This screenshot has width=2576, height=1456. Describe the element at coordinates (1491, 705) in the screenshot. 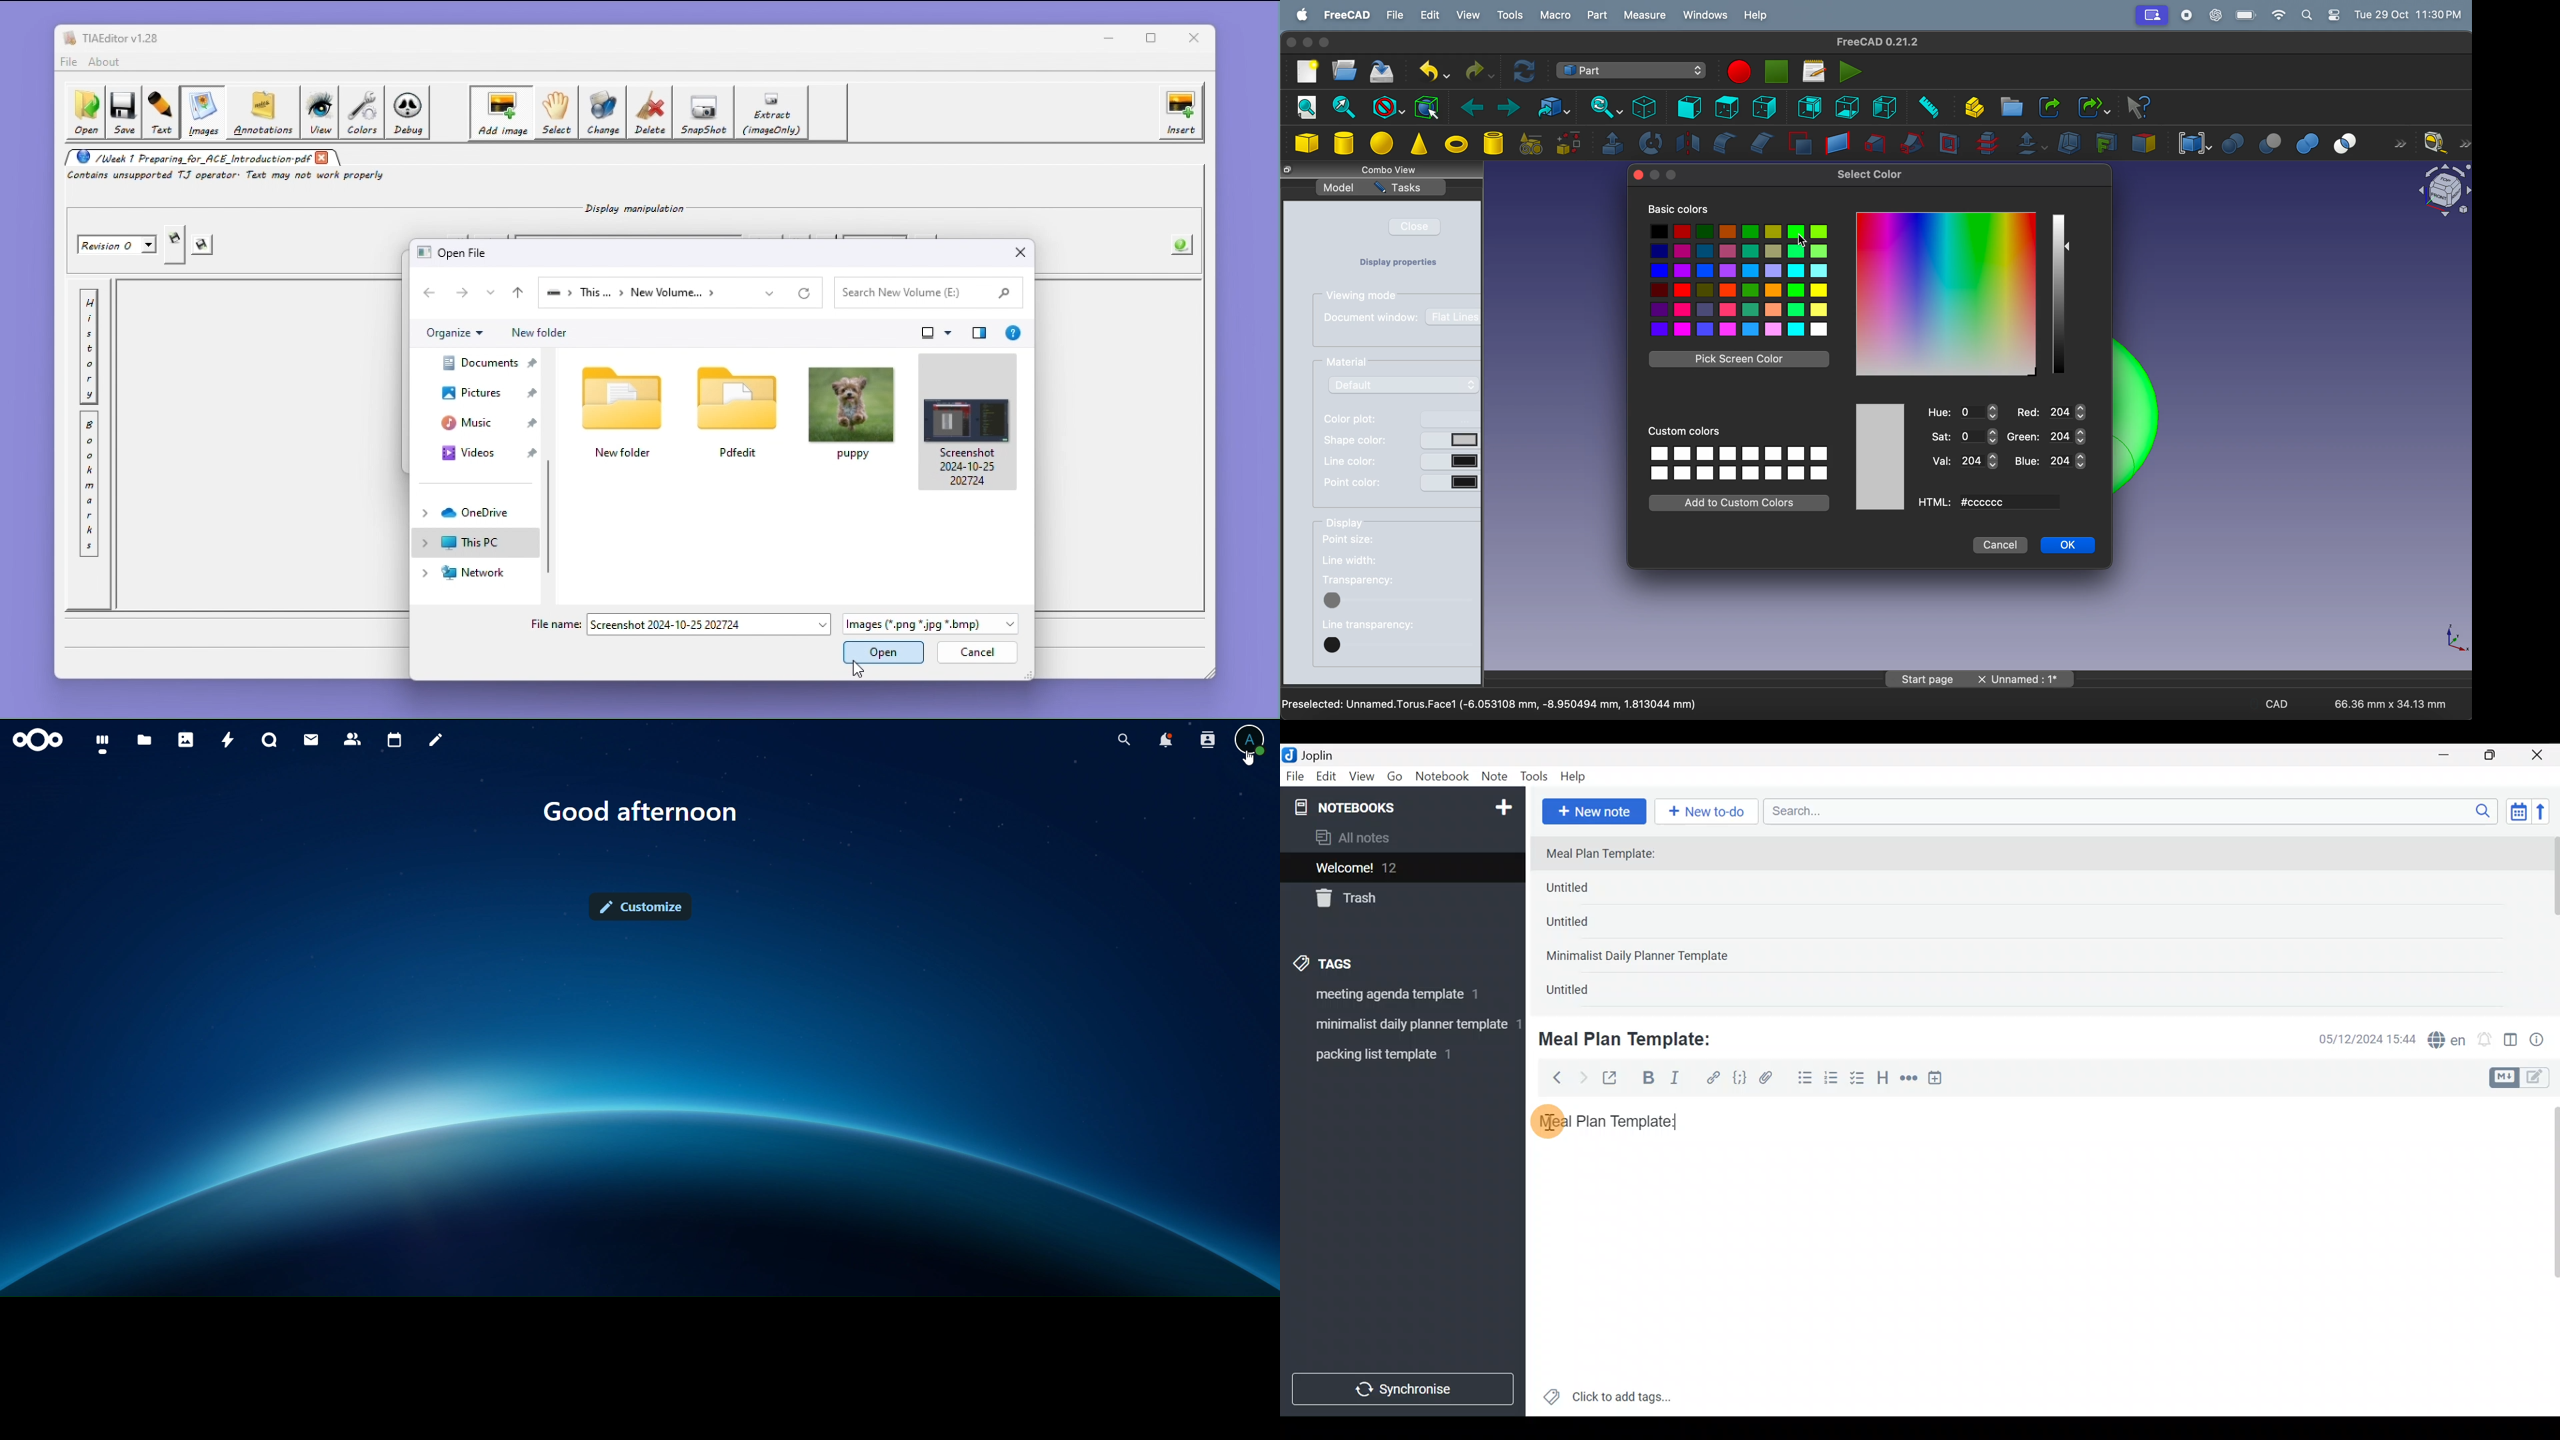

I see `Preselected Unamed` at that location.